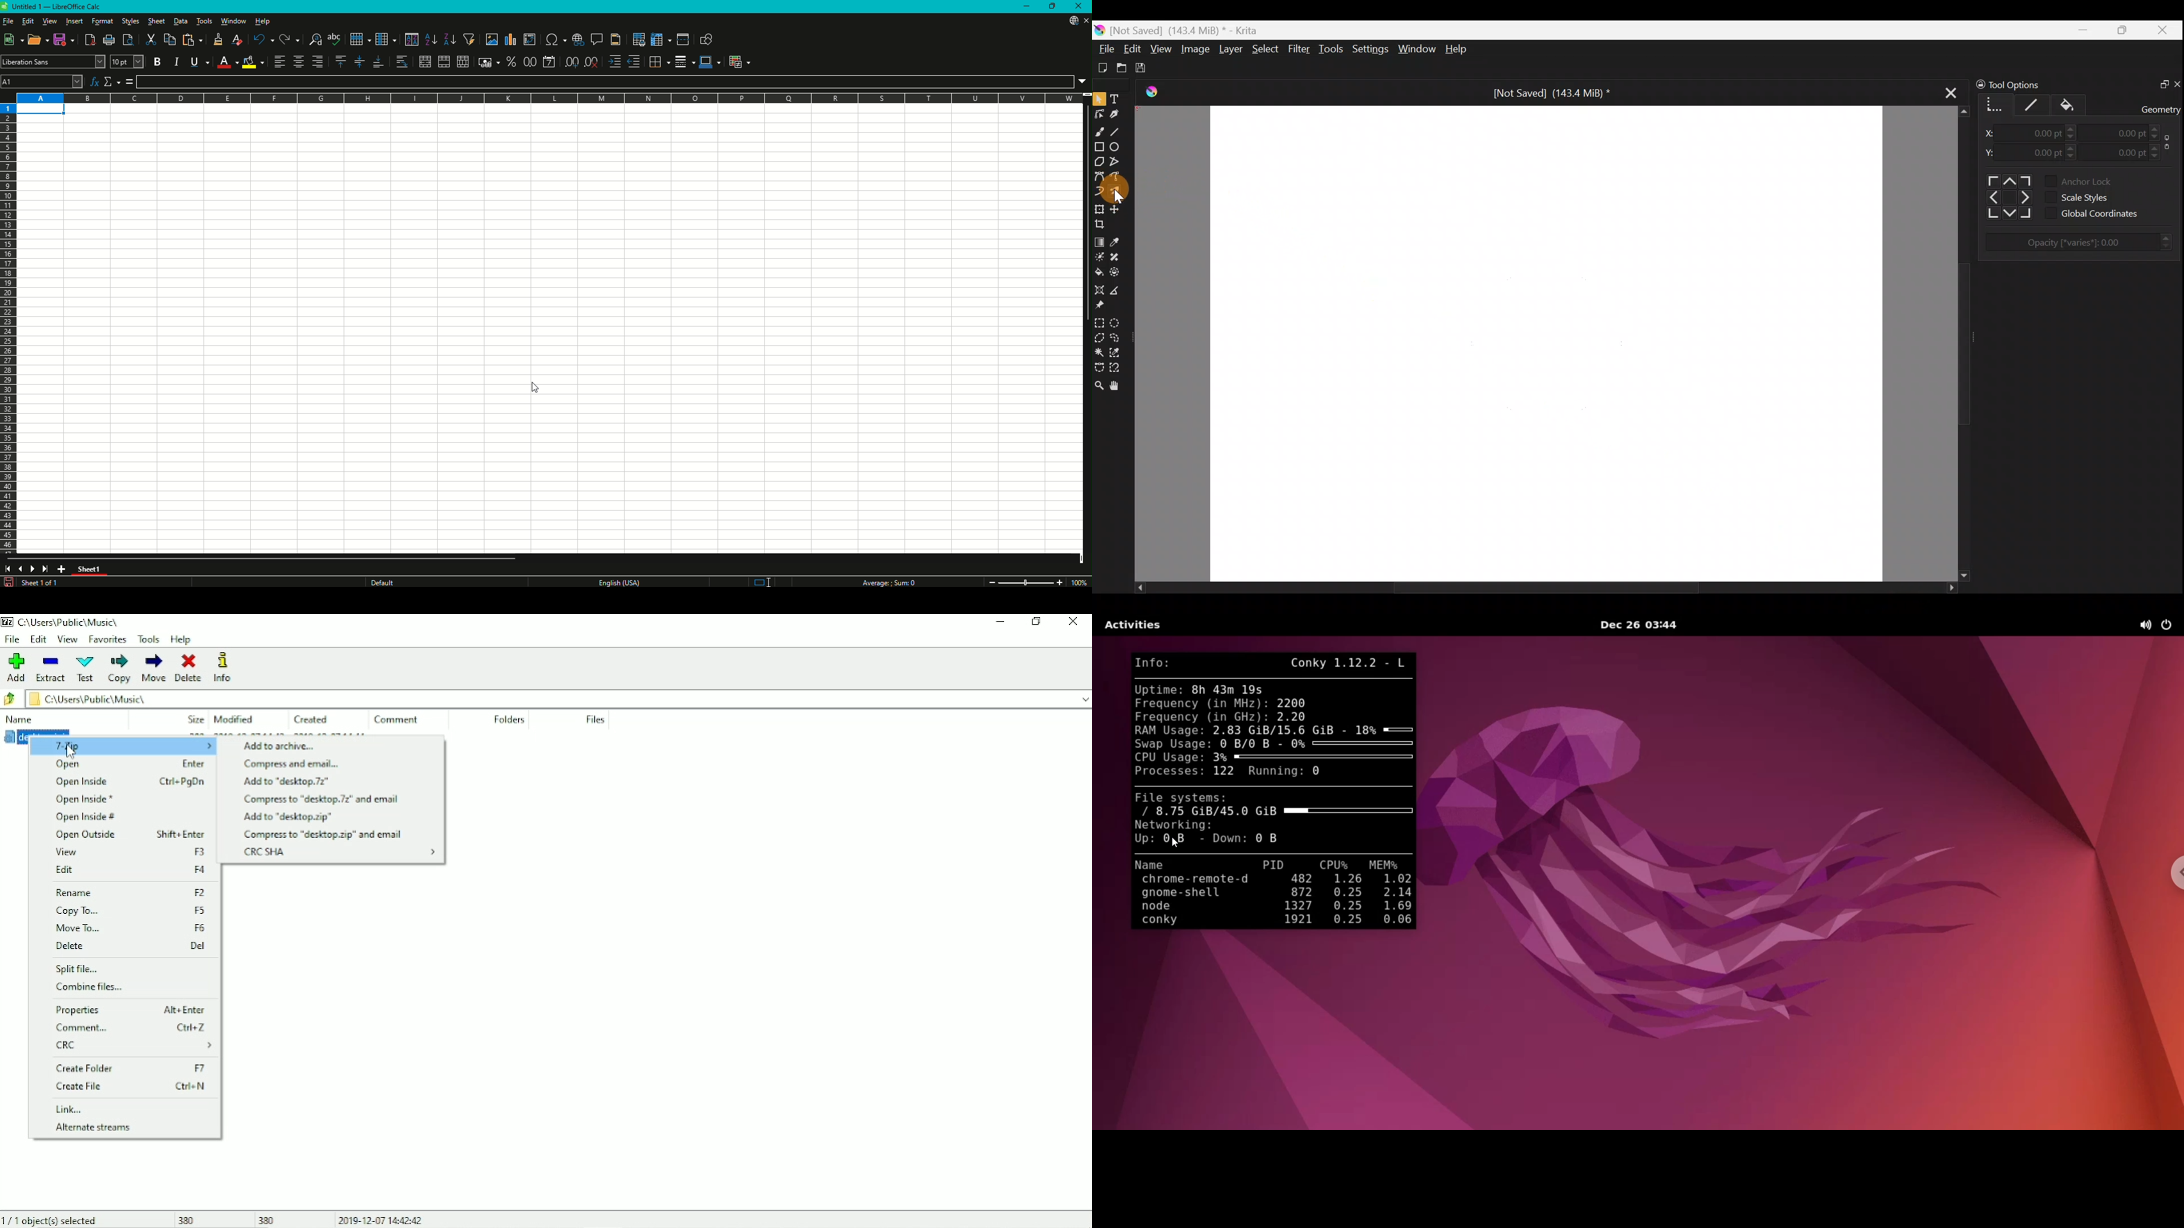 The image size is (2184, 1232). What do you see at coordinates (2036, 103) in the screenshot?
I see `Stroke` at bounding box center [2036, 103].